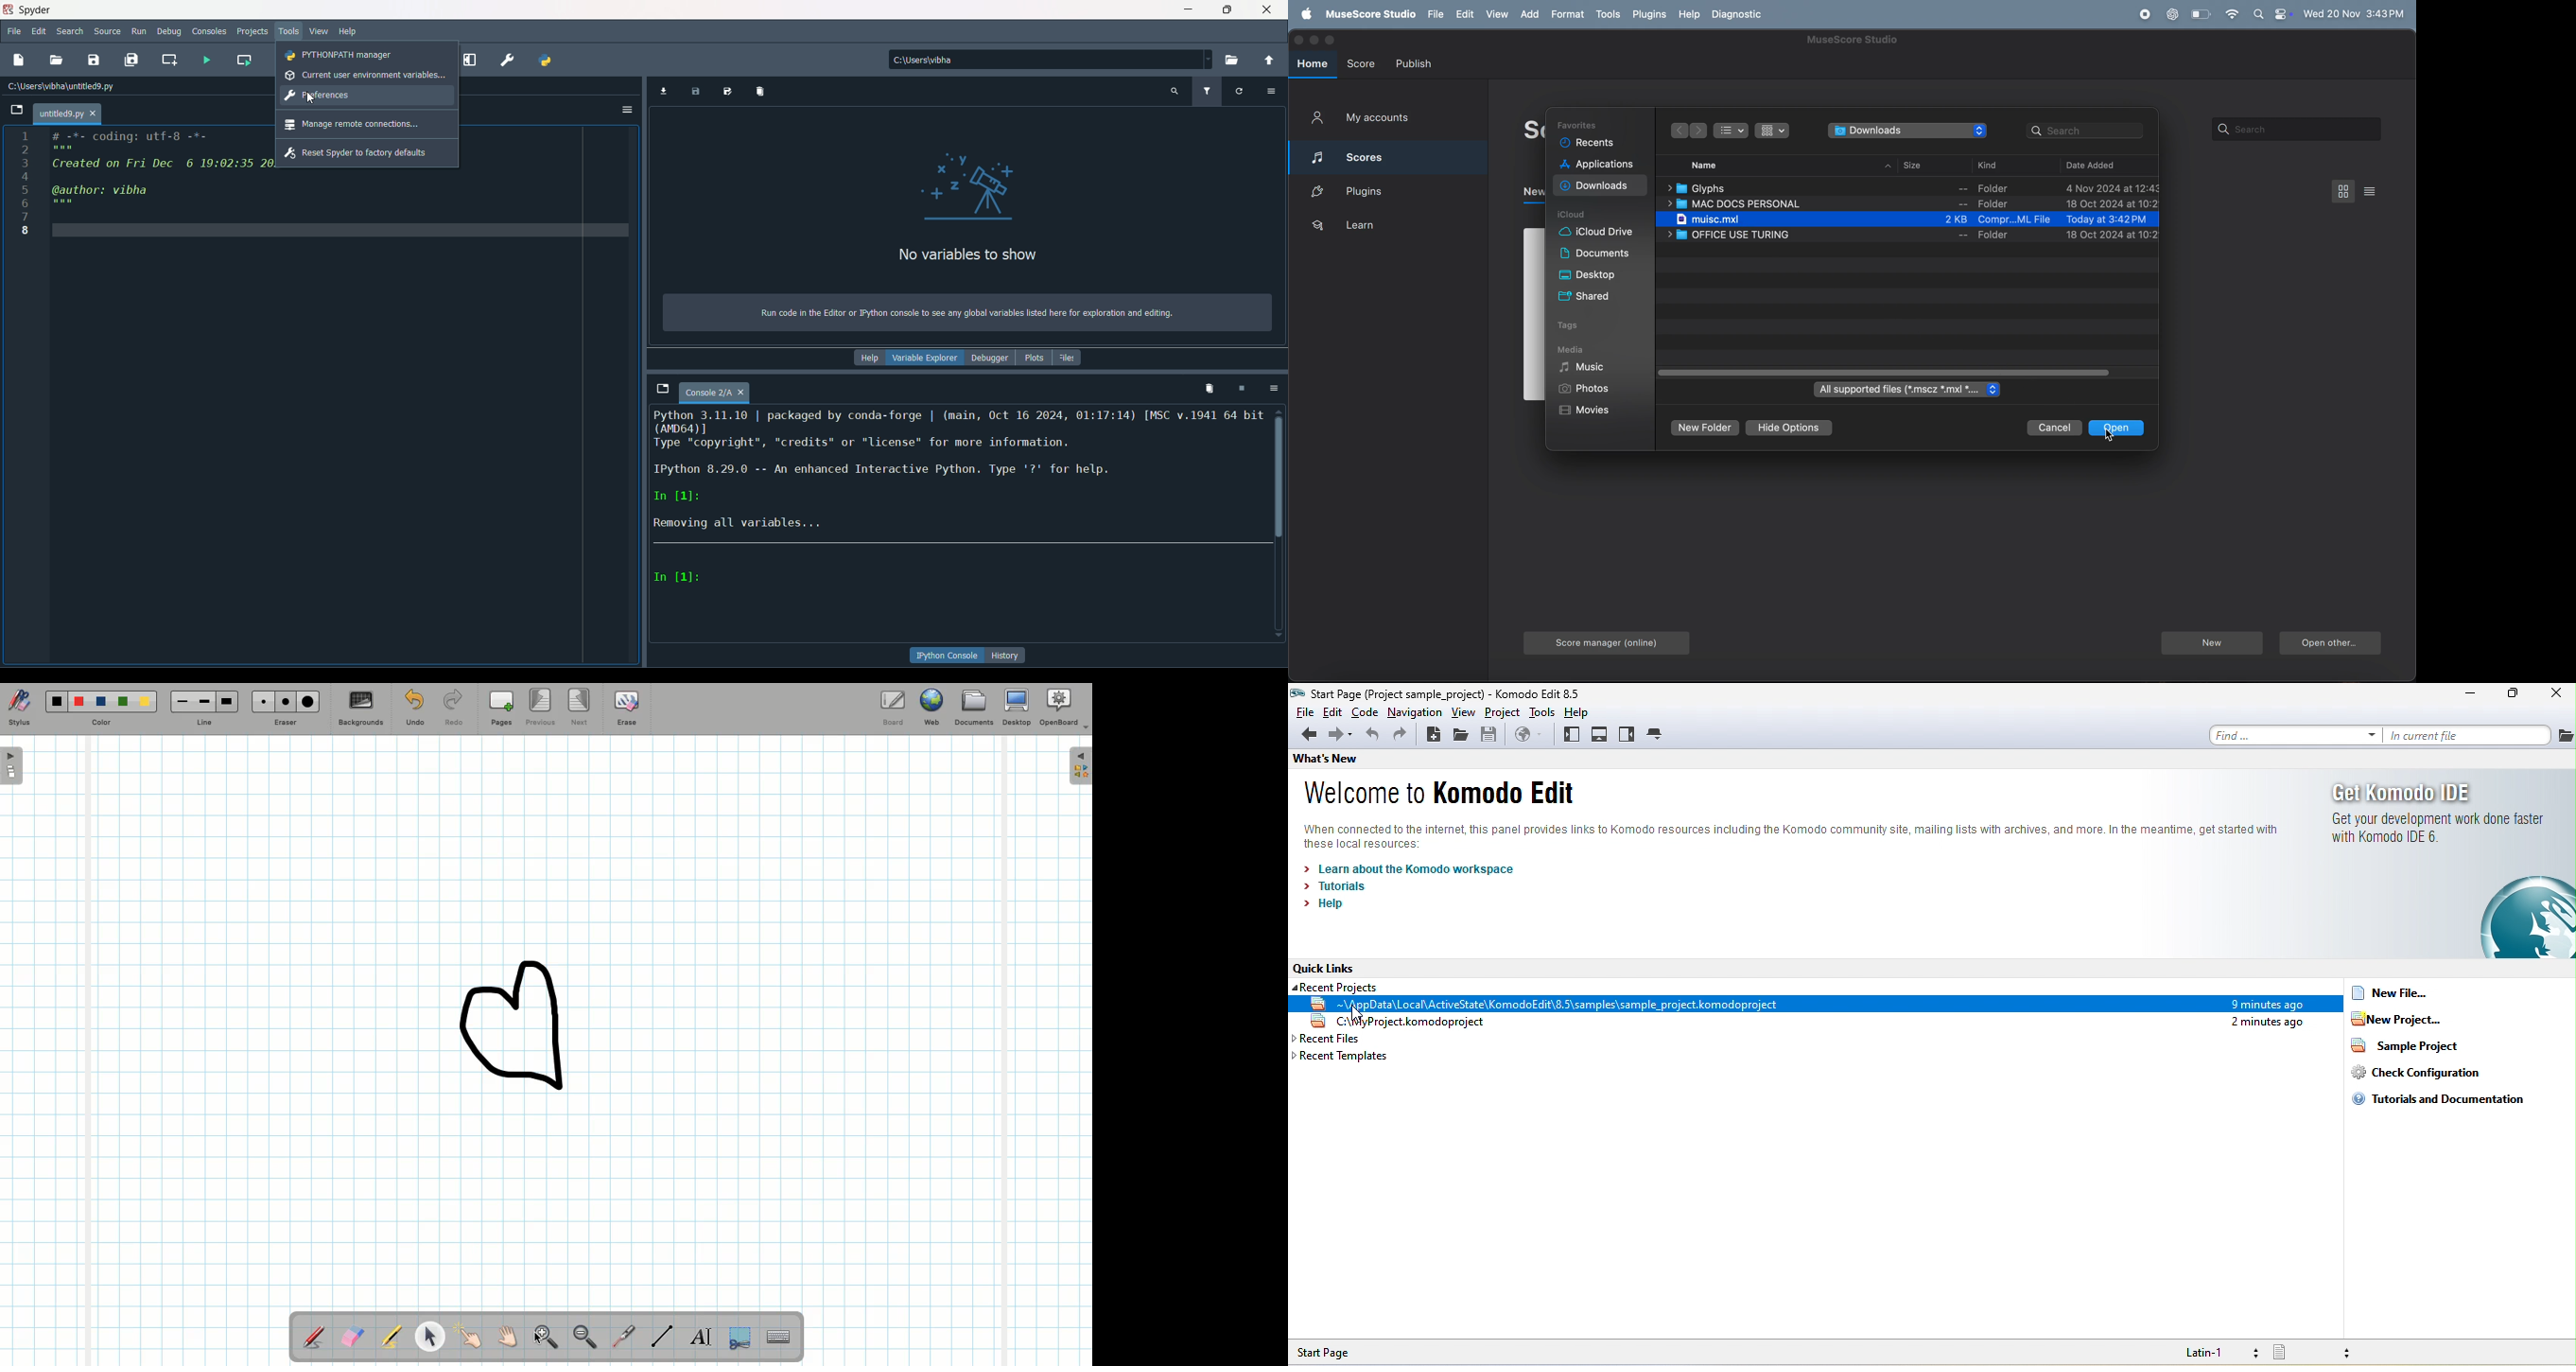 The height and width of the screenshot is (1372, 2576). What do you see at coordinates (947, 59) in the screenshot?
I see `file path` at bounding box center [947, 59].